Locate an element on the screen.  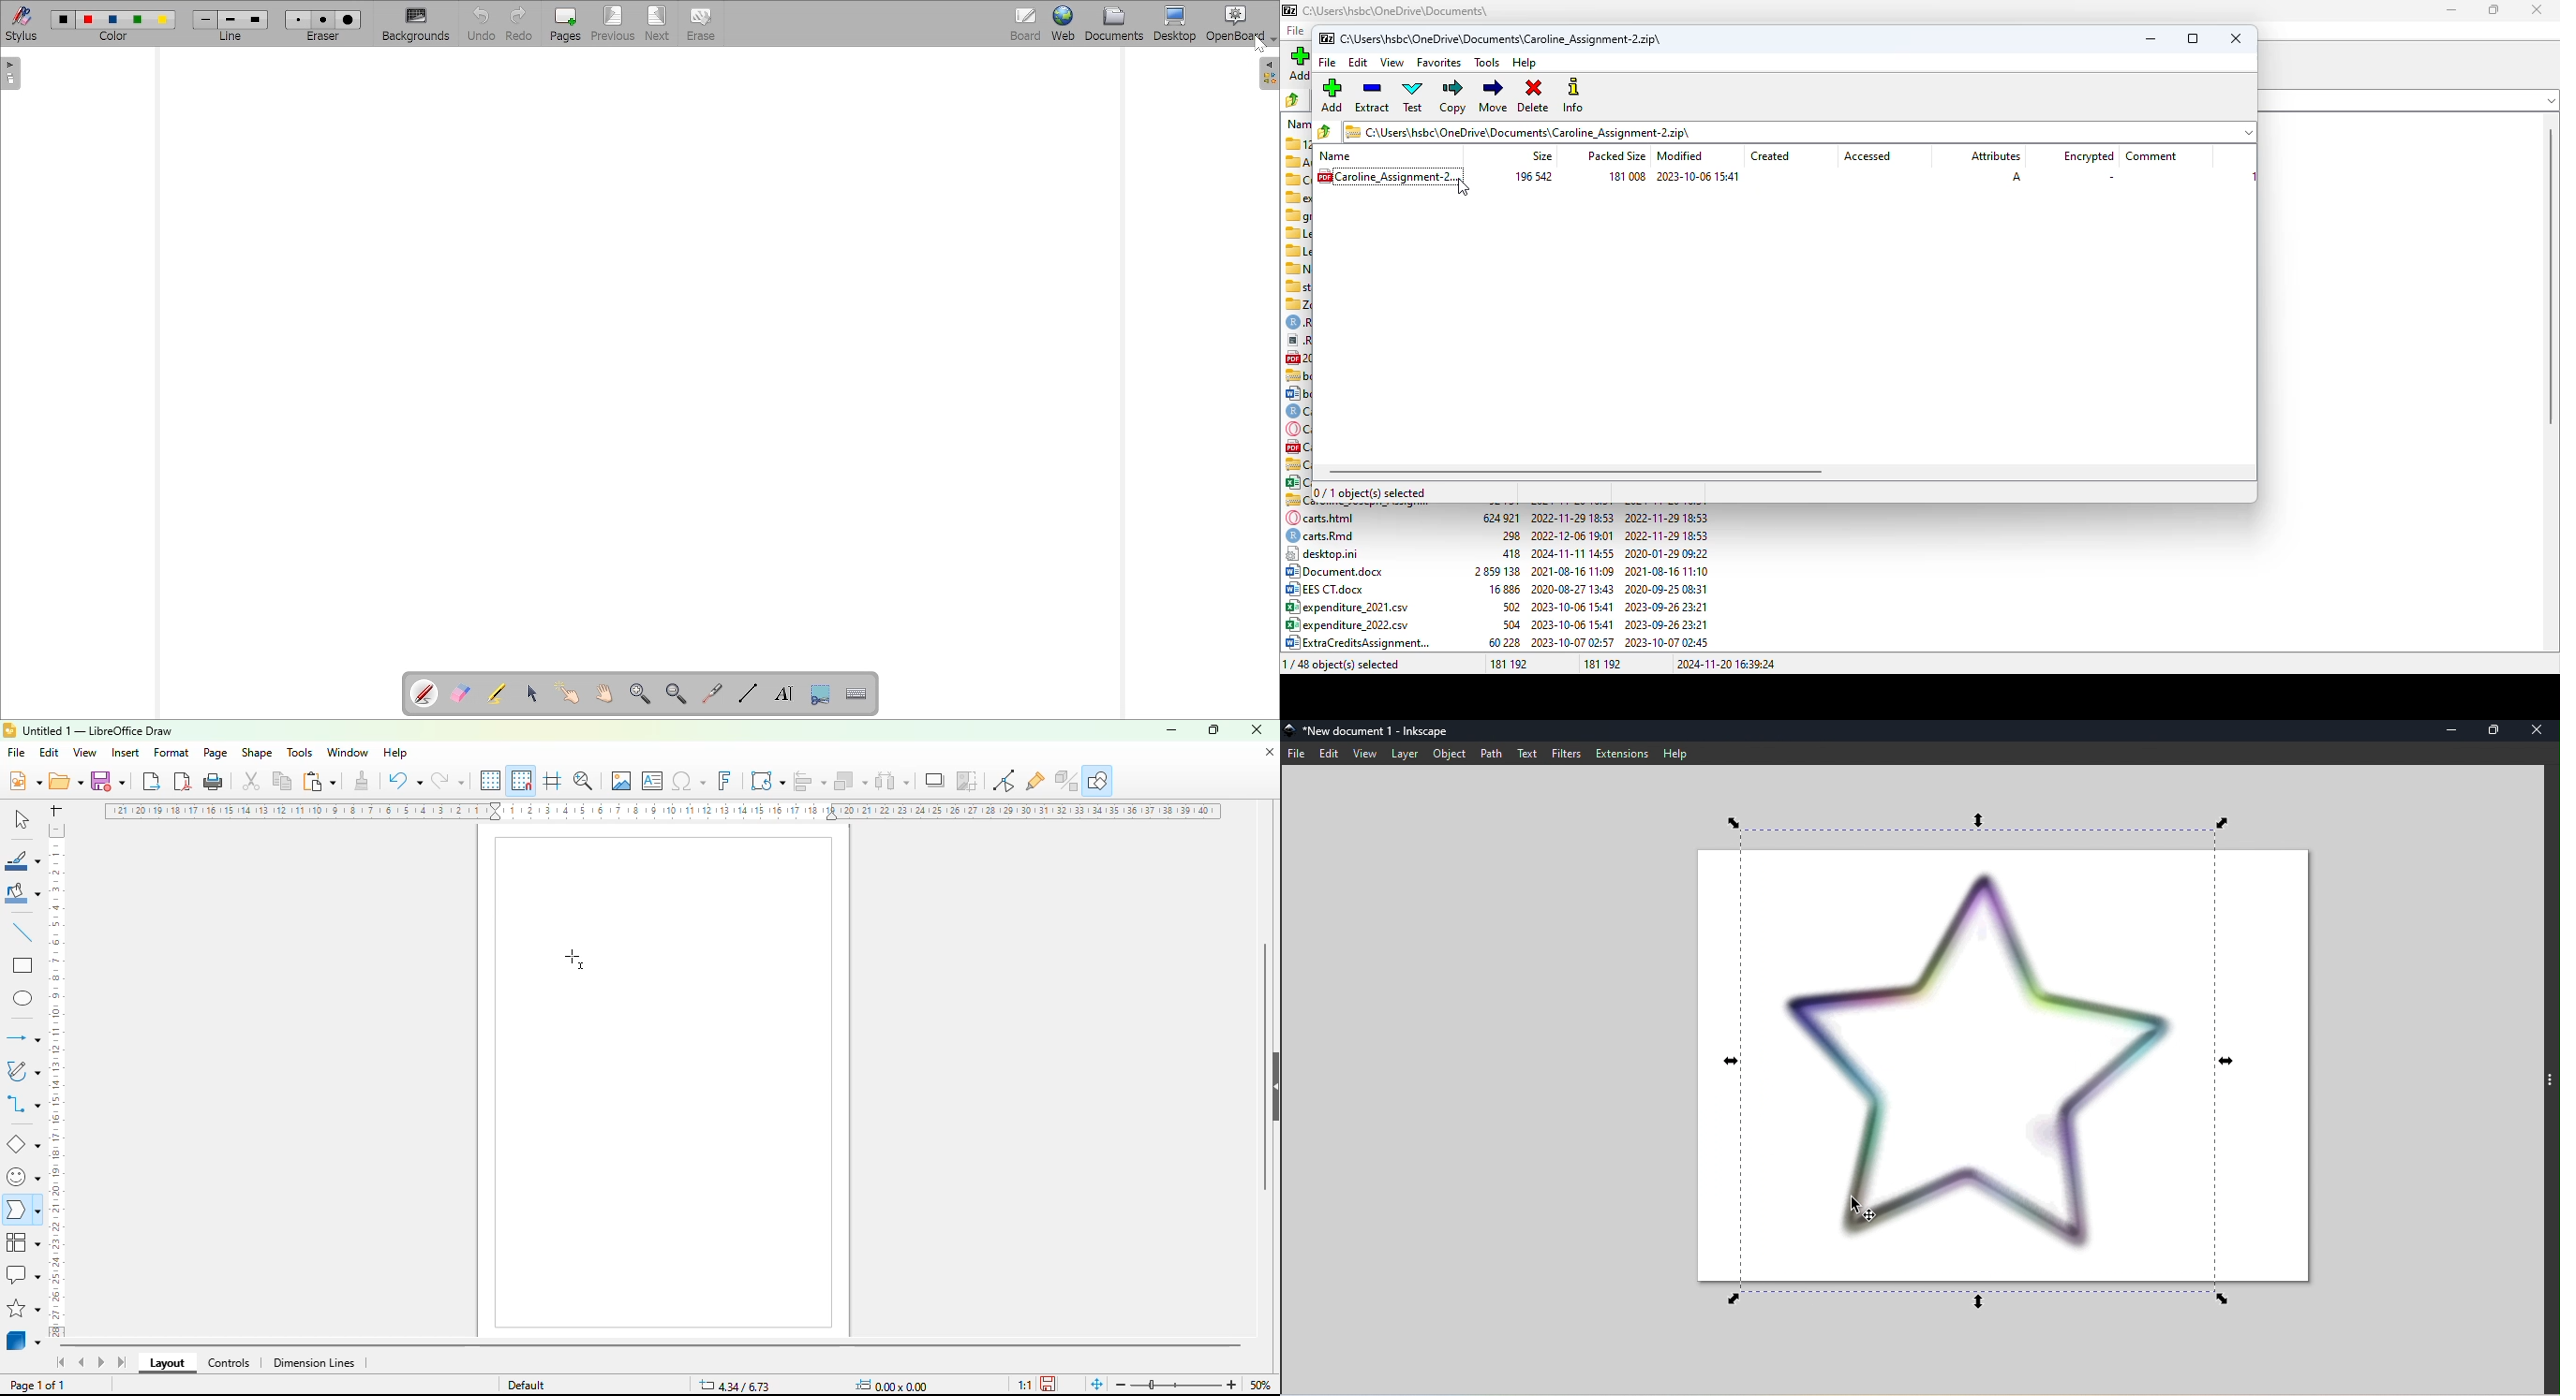
Scroll page is located at coordinates (603, 694).